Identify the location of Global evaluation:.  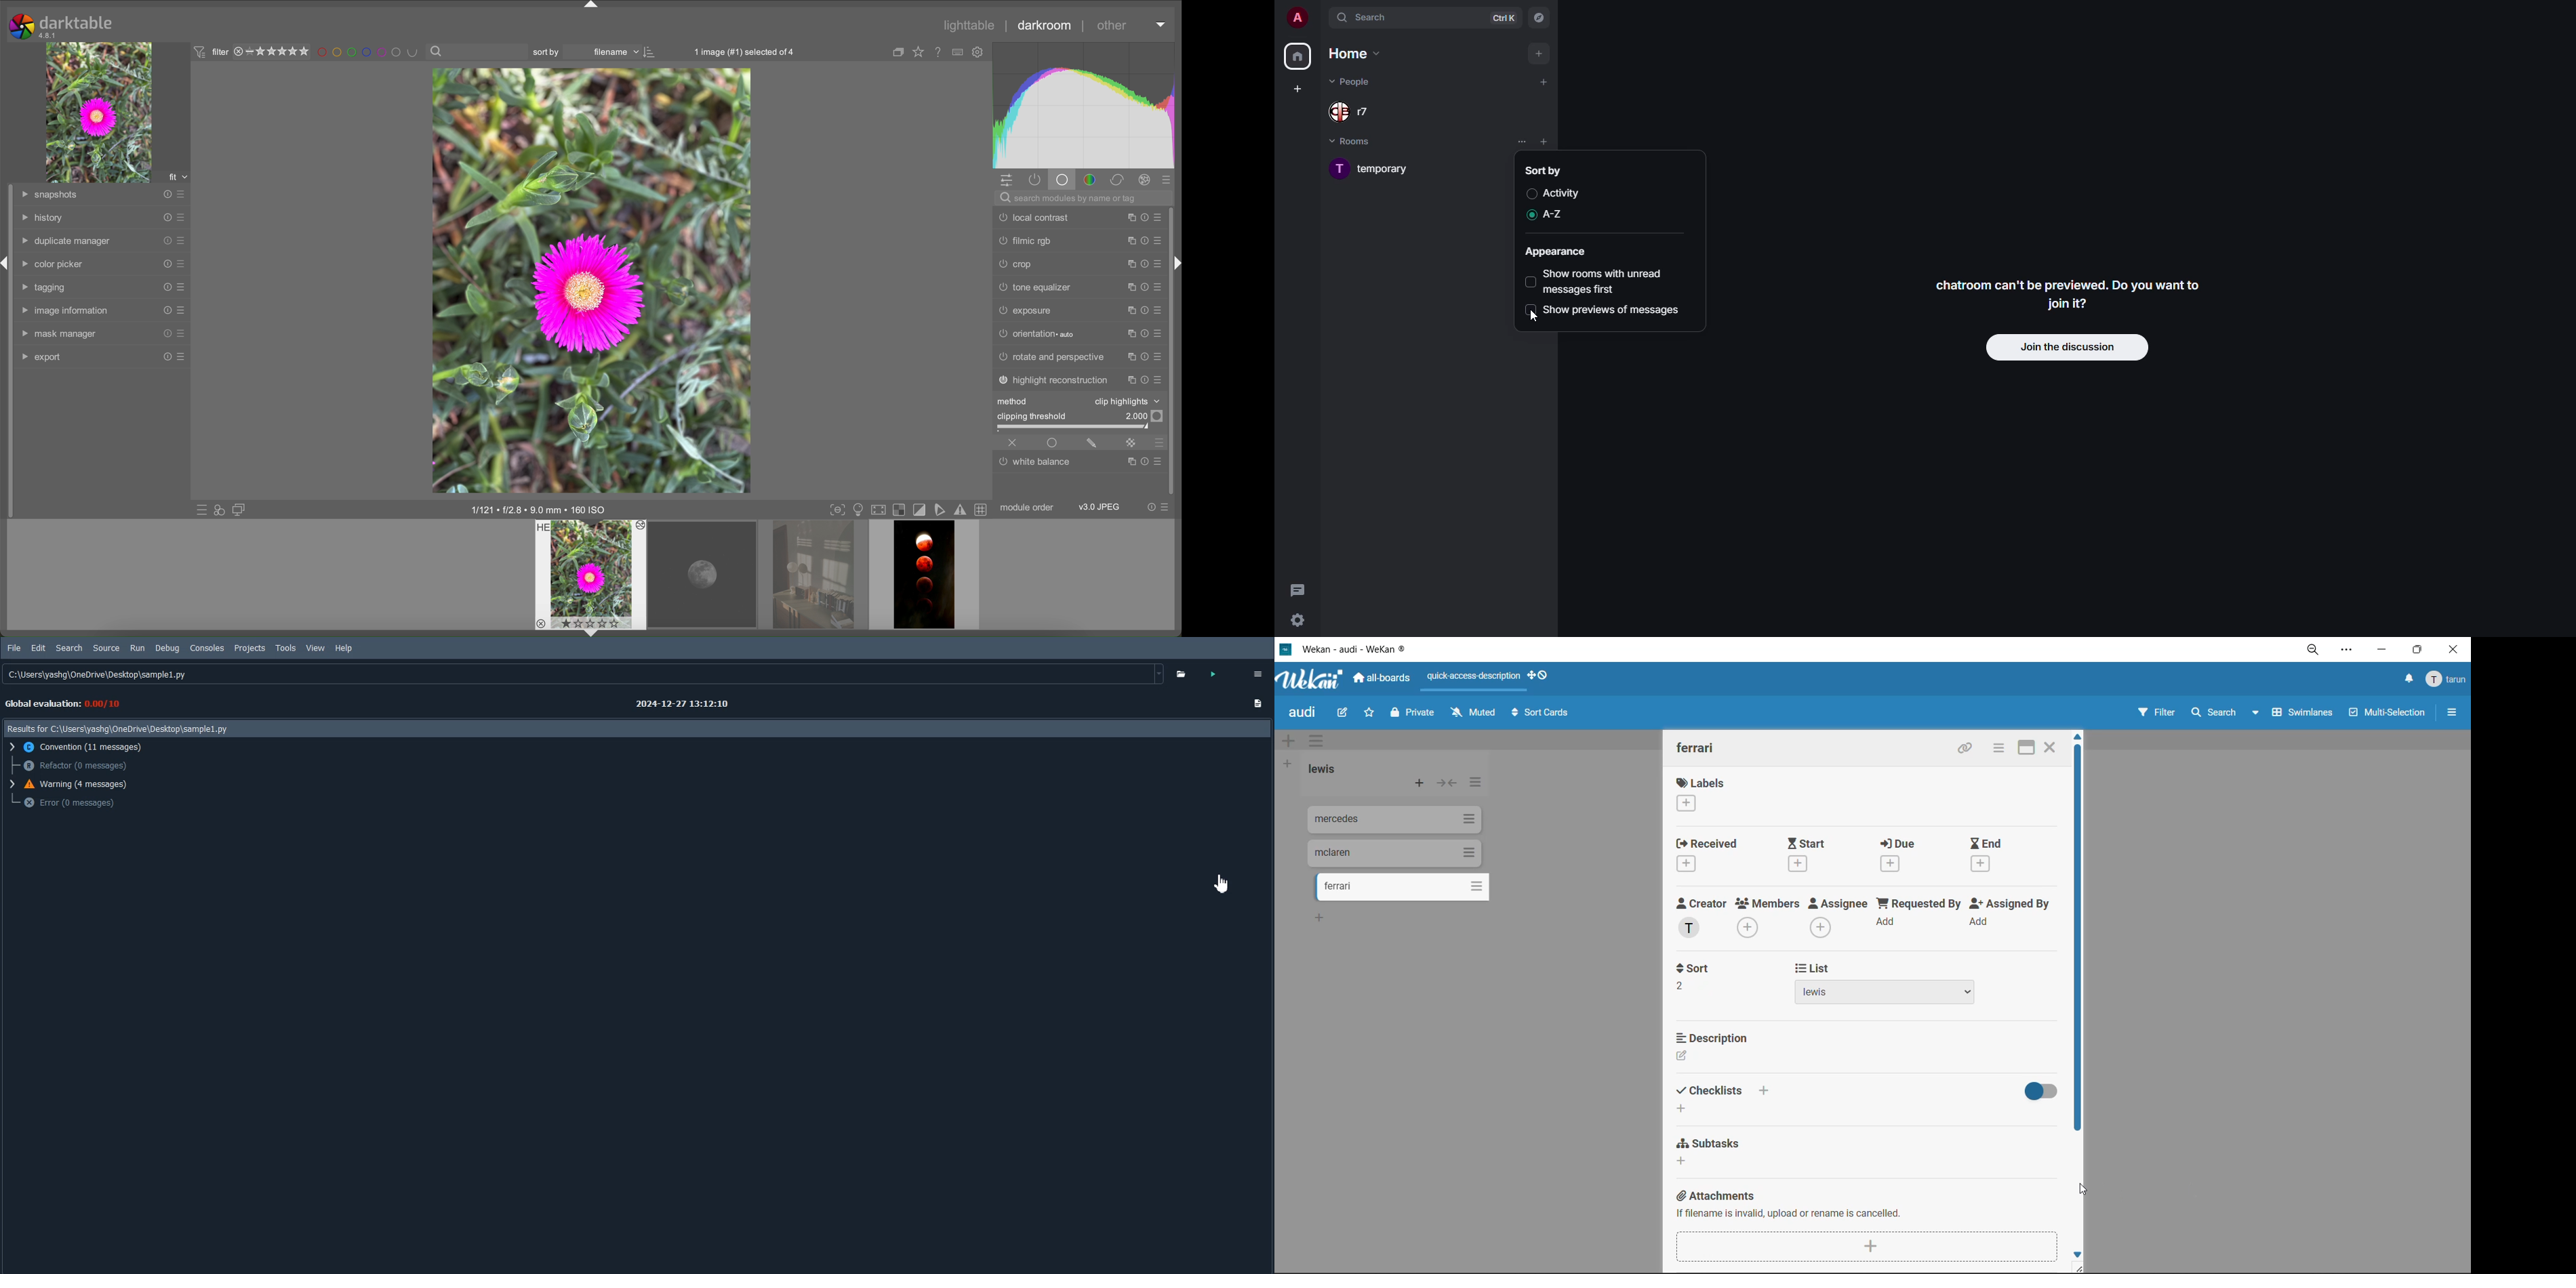
(68, 704).